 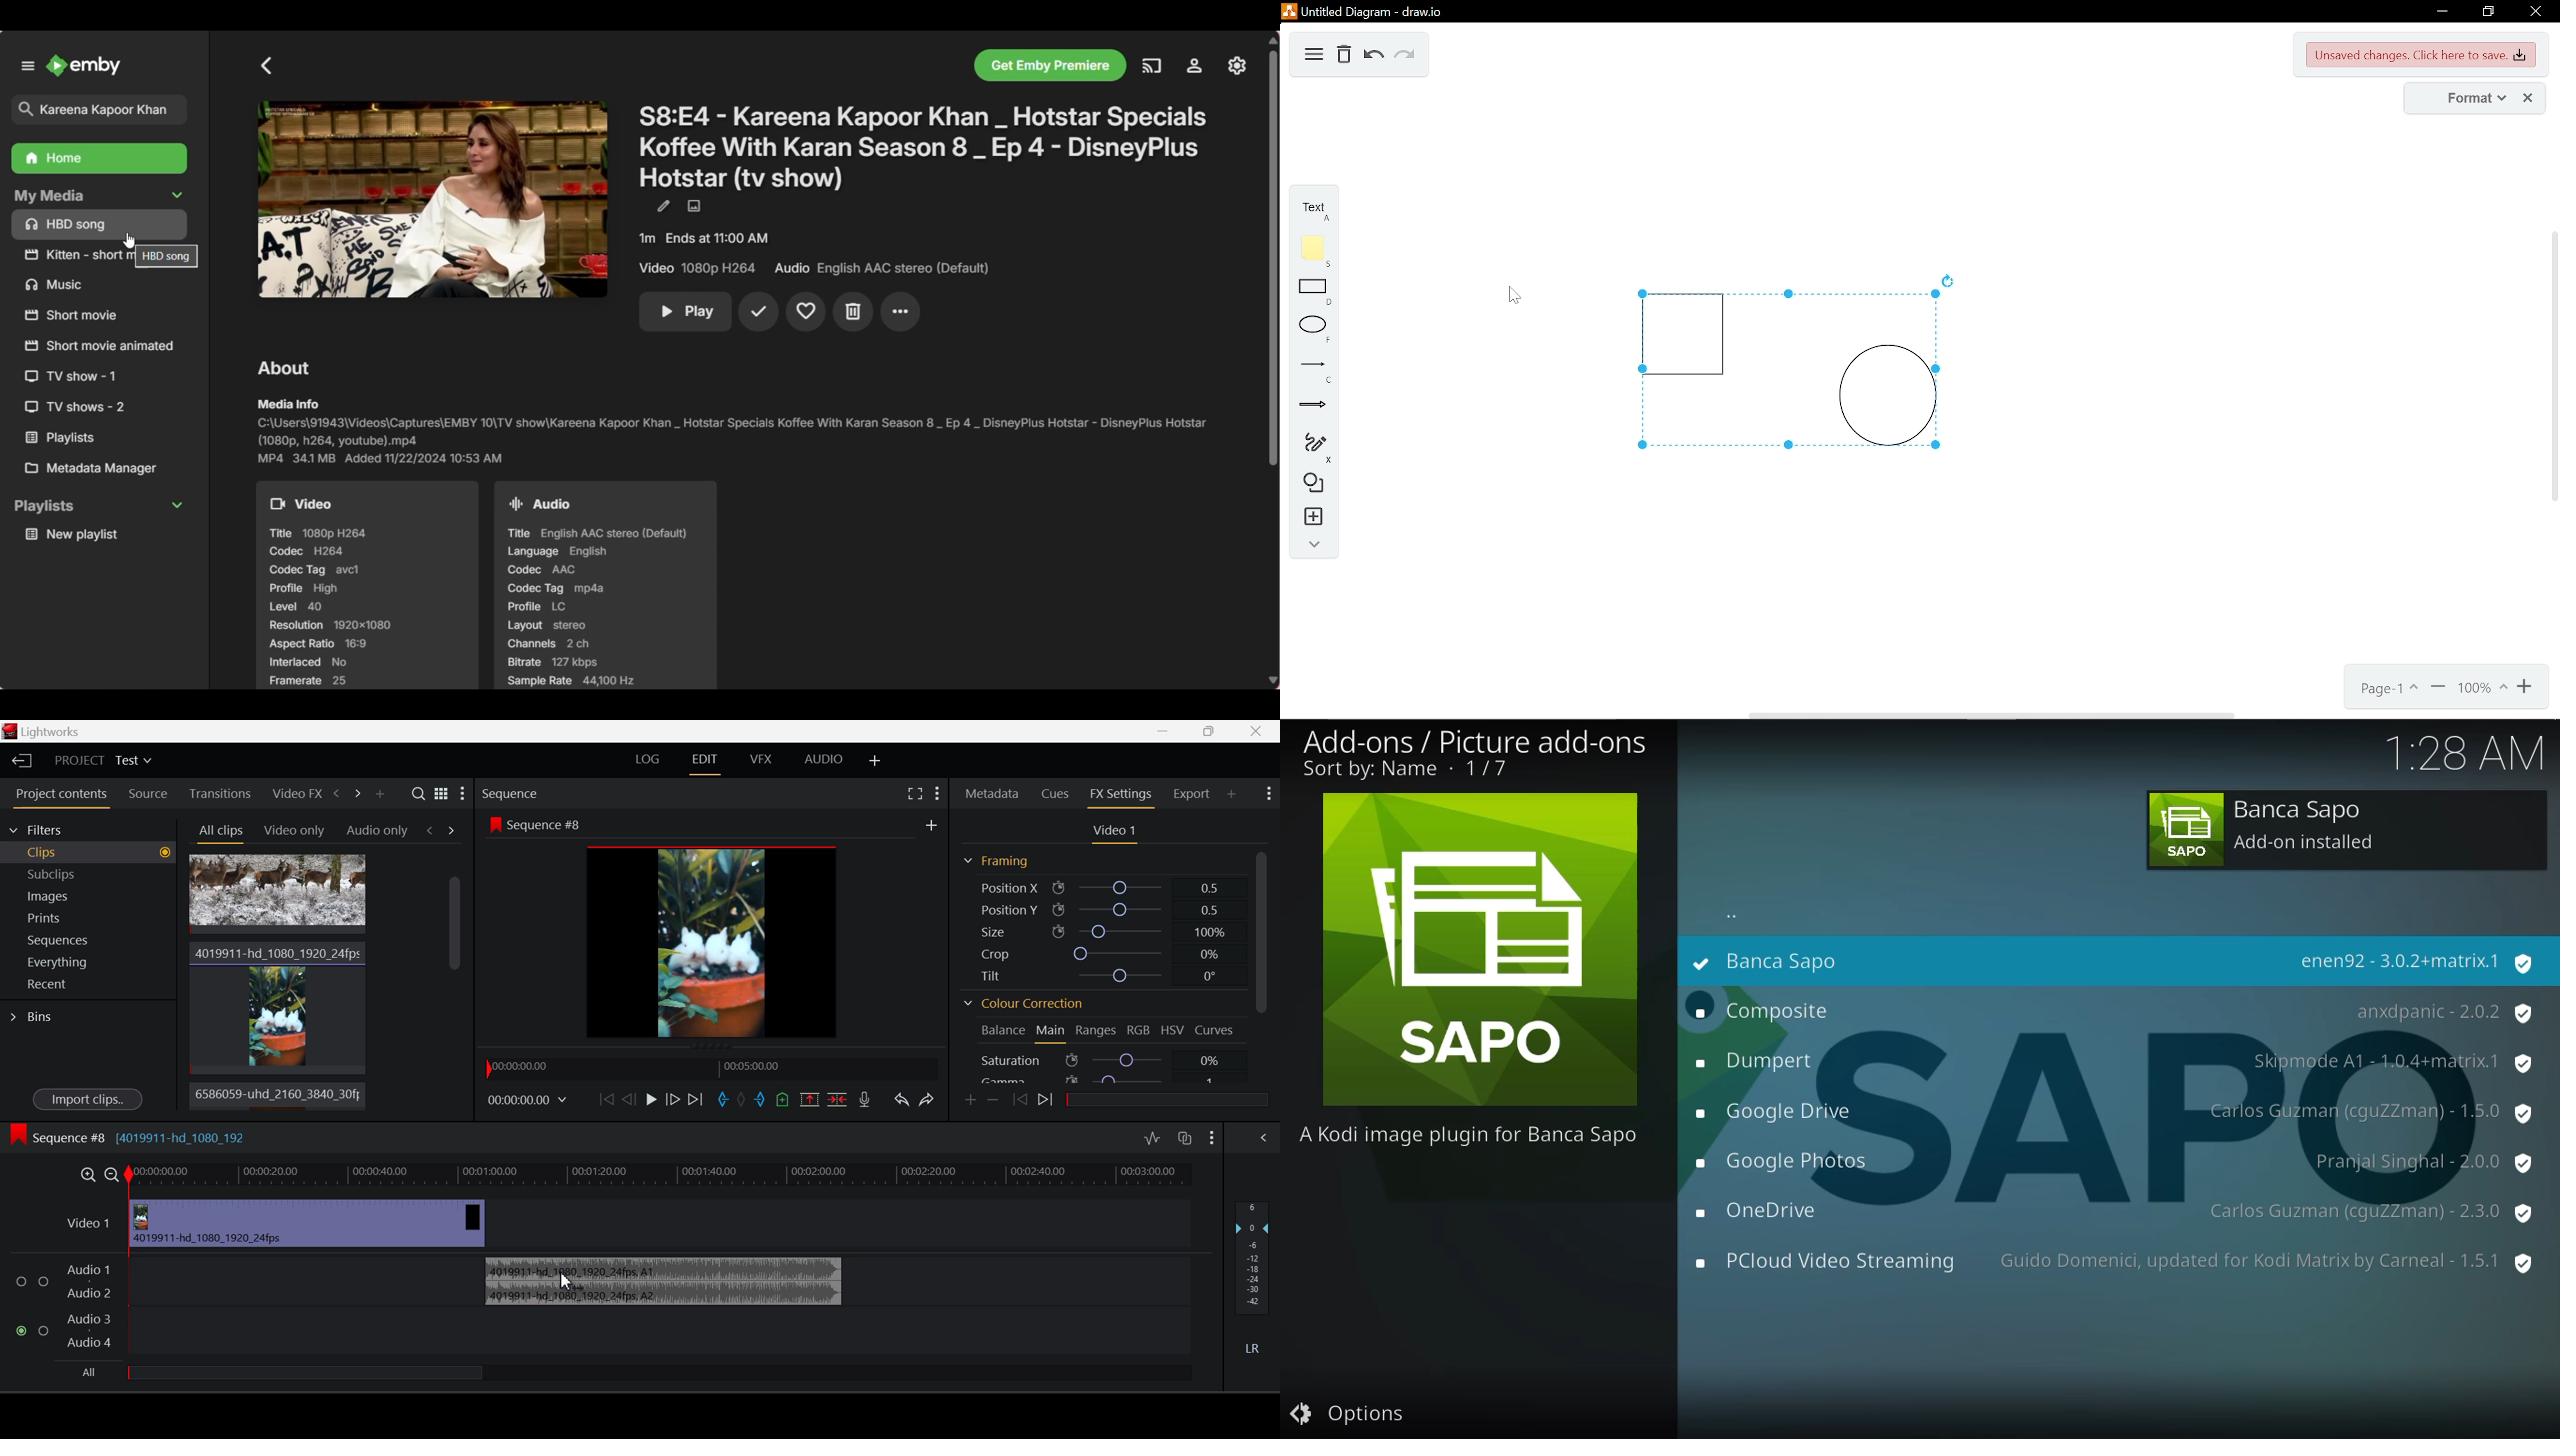 What do you see at coordinates (1095, 1031) in the screenshot?
I see `Ranges` at bounding box center [1095, 1031].